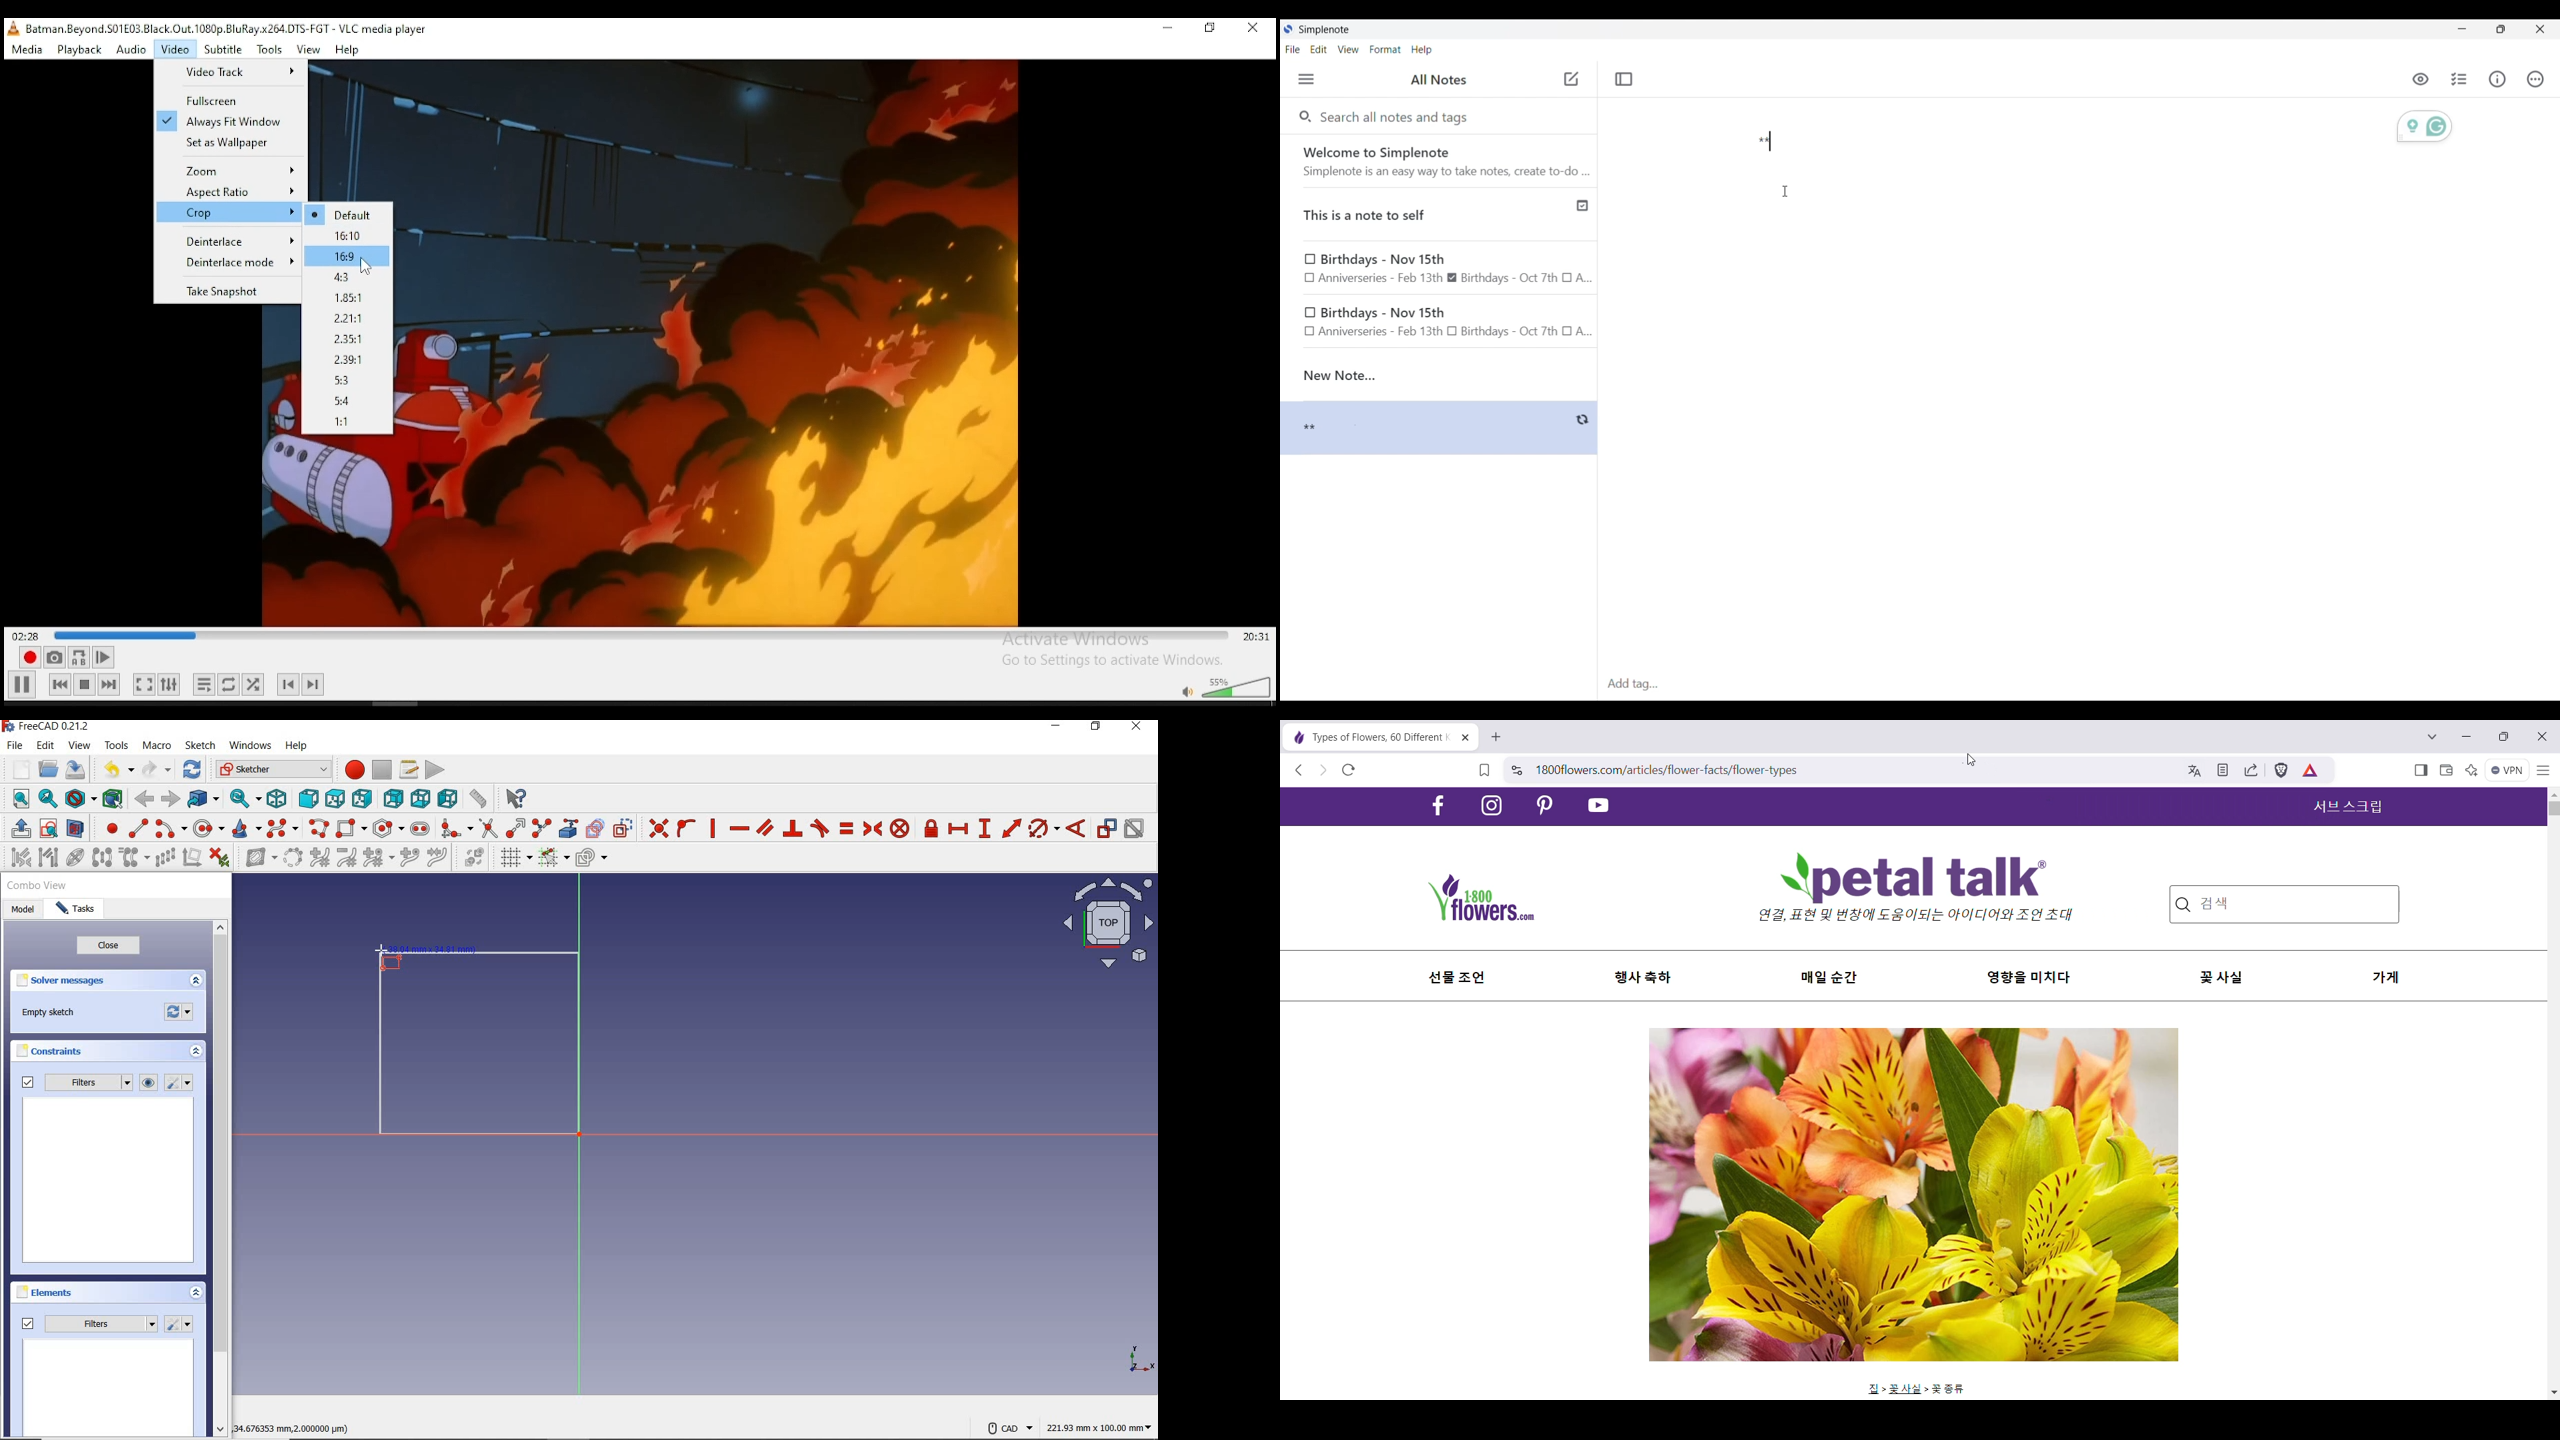 This screenshot has height=1456, width=2576. Describe the element at coordinates (177, 49) in the screenshot. I see `video` at that location.